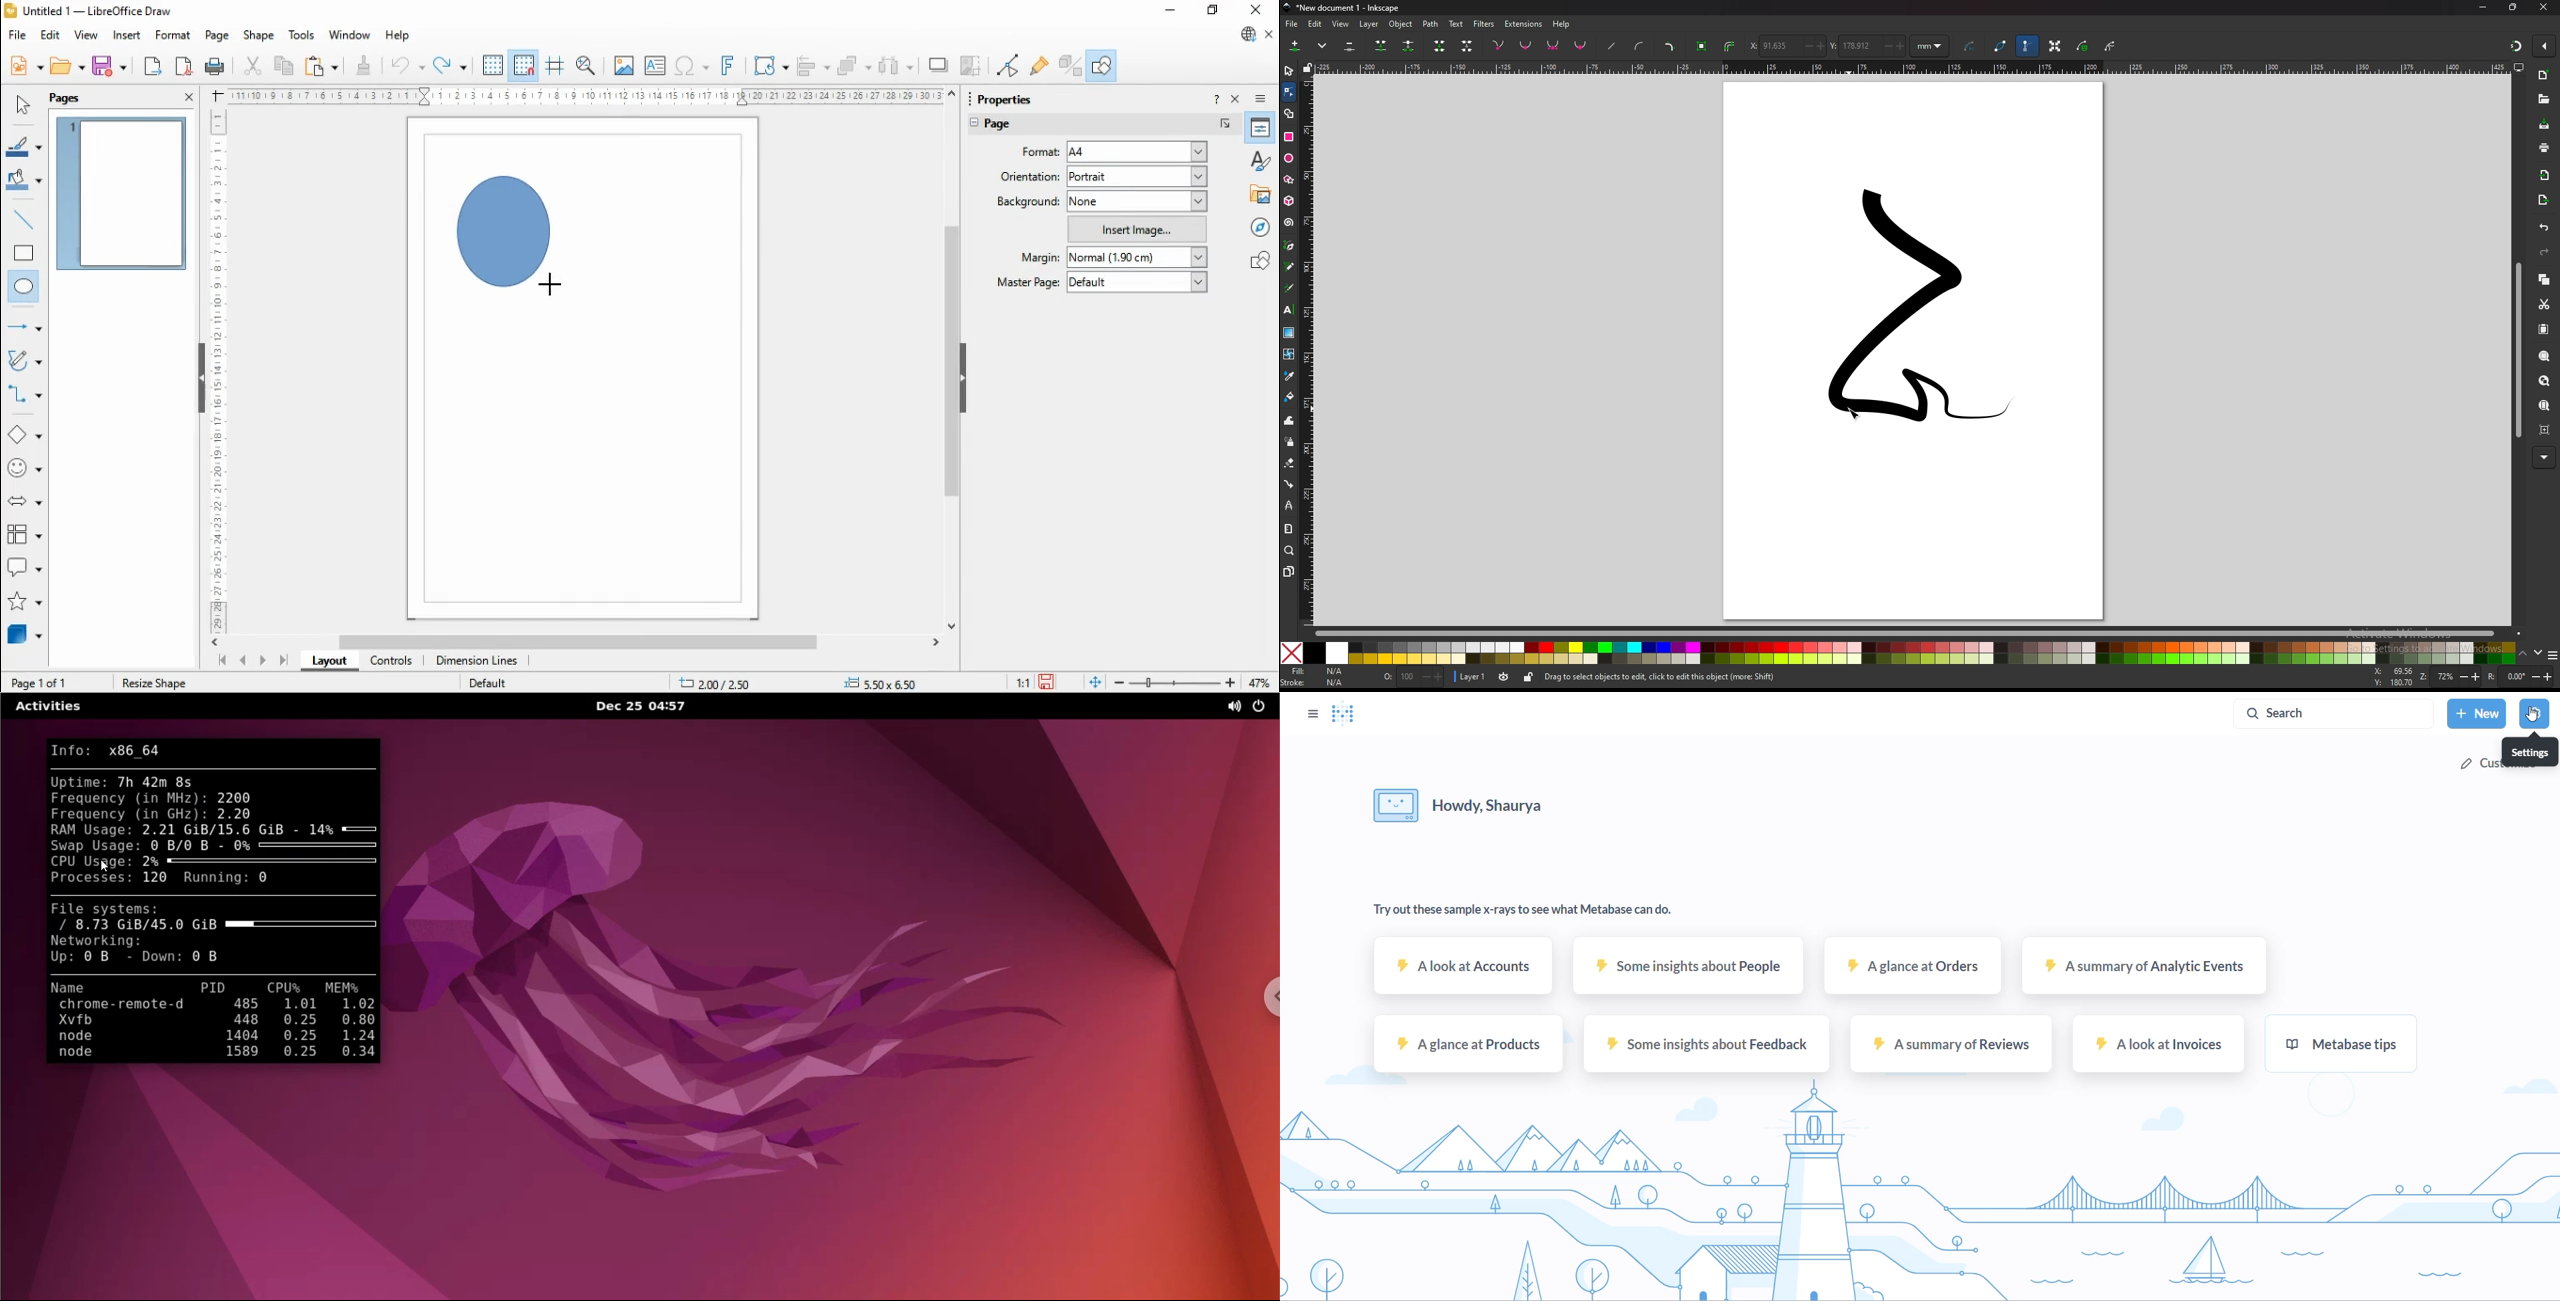 Image resolution: width=2576 pixels, height=1316 pixels. What do you see at coordinates (1295, 47) in the screenshot?
I see `insert new nodes` at bounding box center [1295, 47].